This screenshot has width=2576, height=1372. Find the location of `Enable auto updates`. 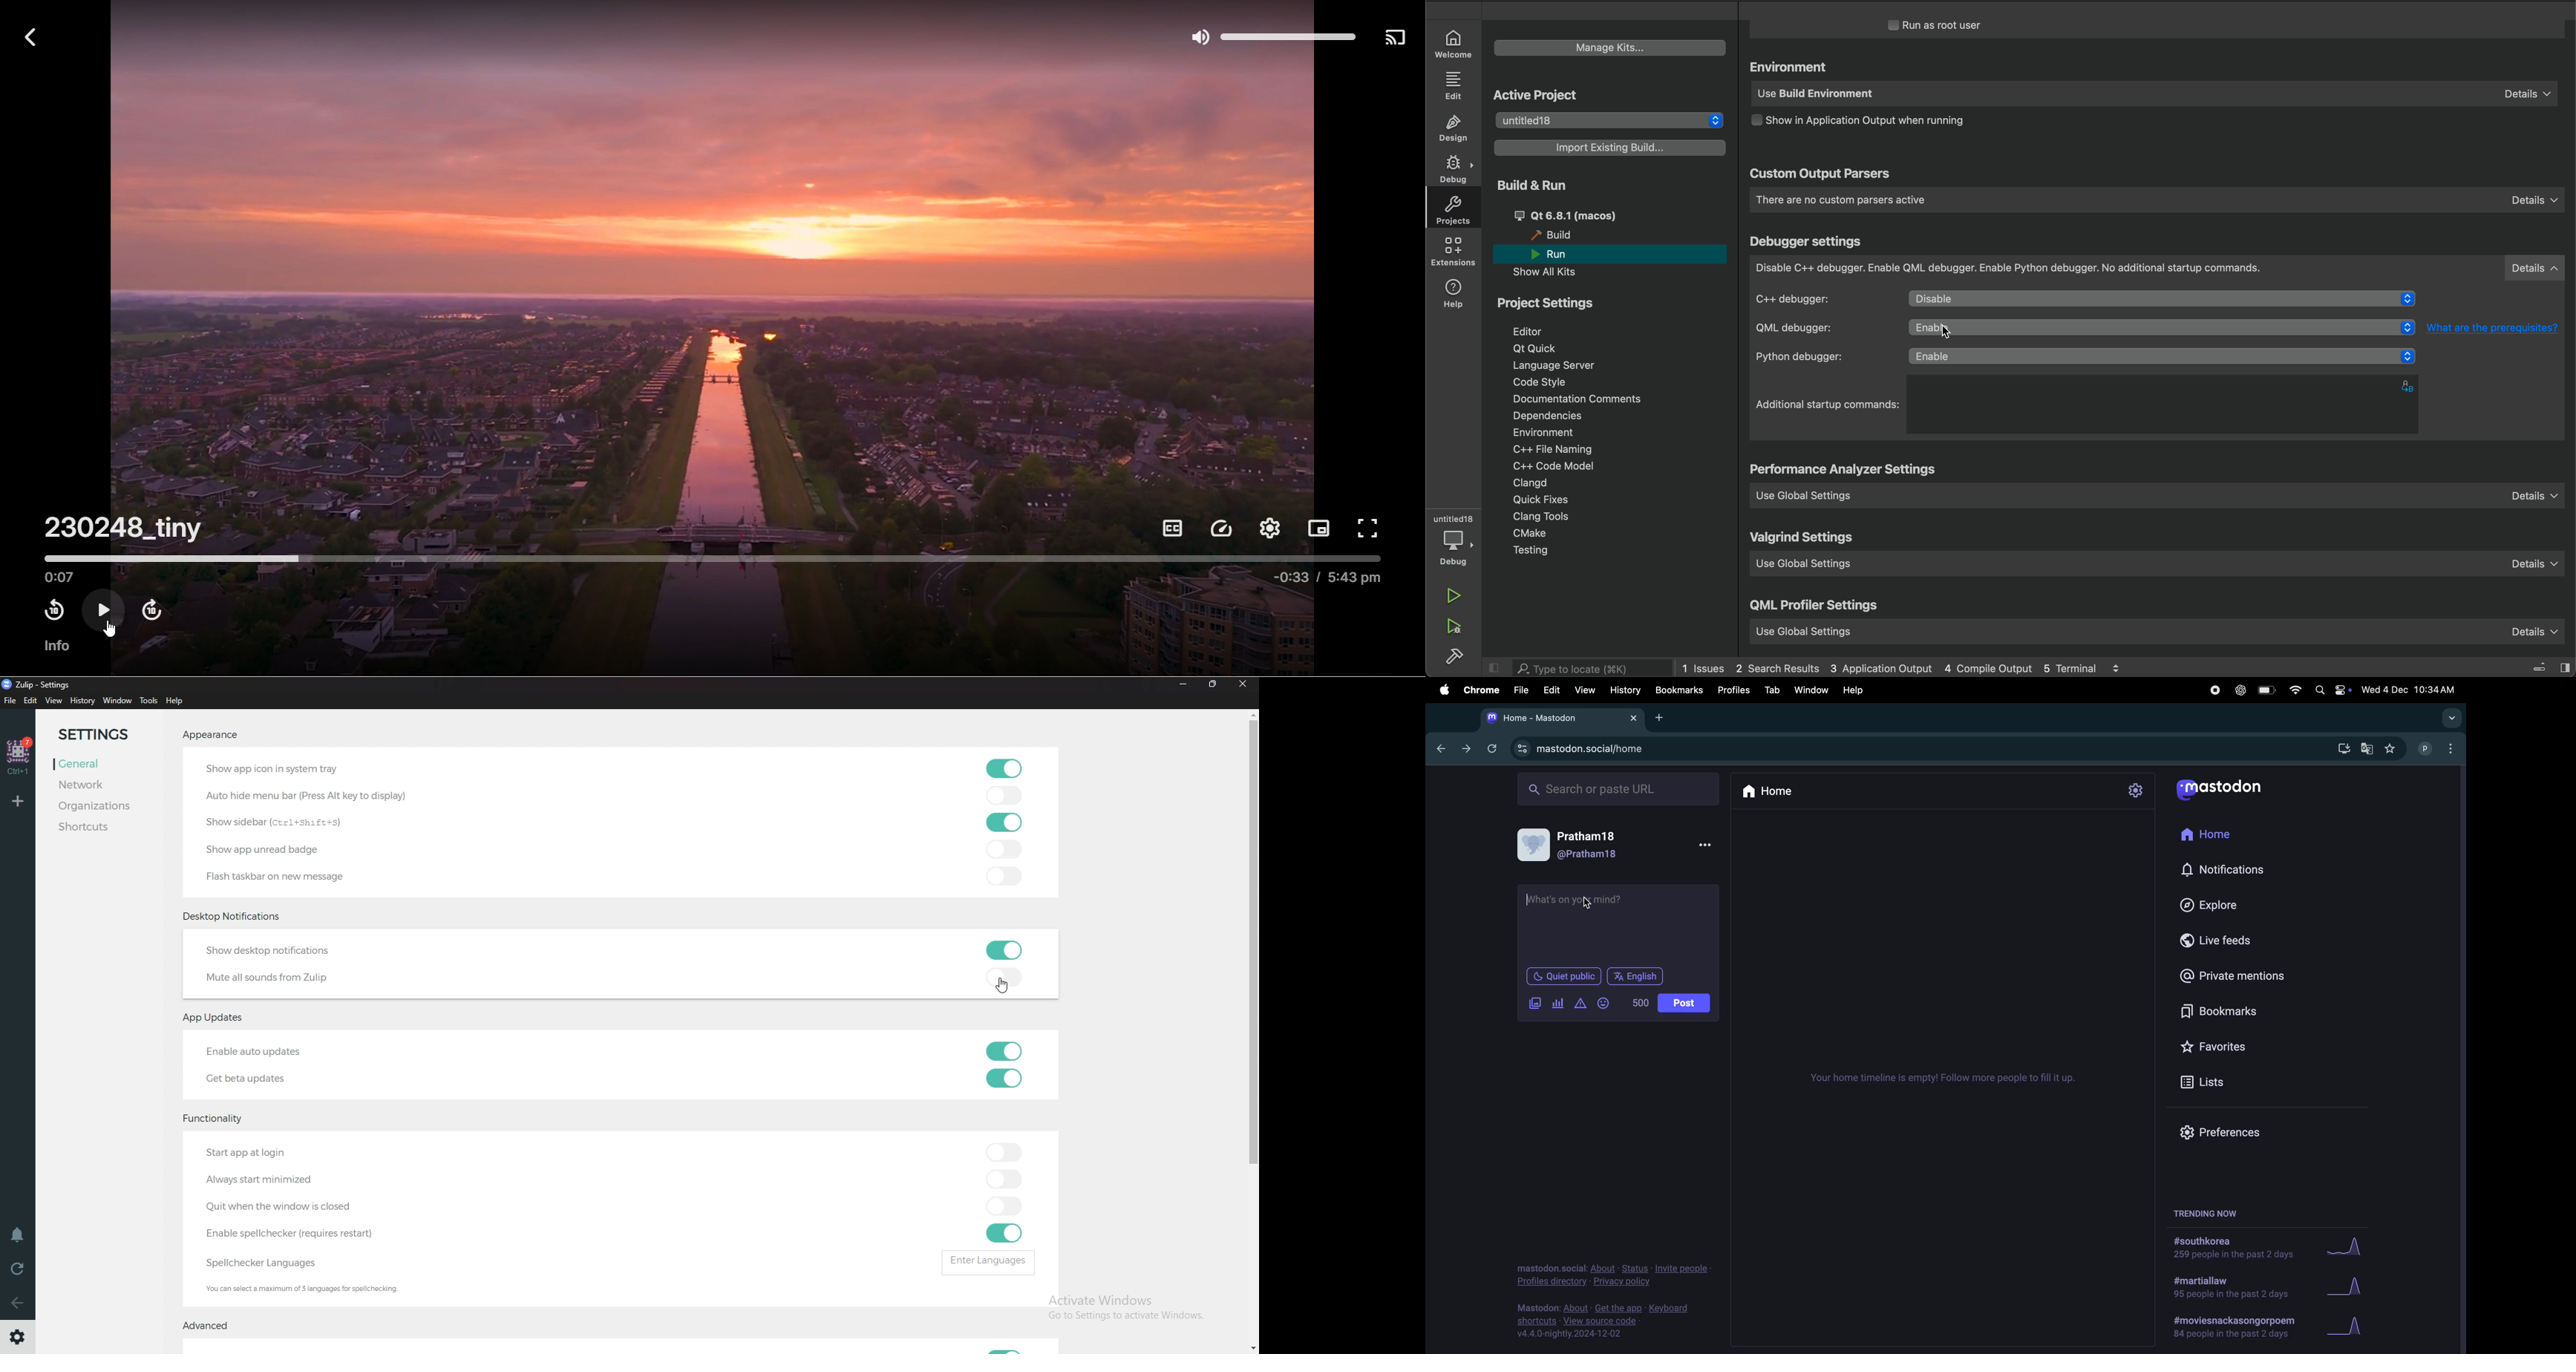

Enable auto updates is located at coordinates (268, 1051).